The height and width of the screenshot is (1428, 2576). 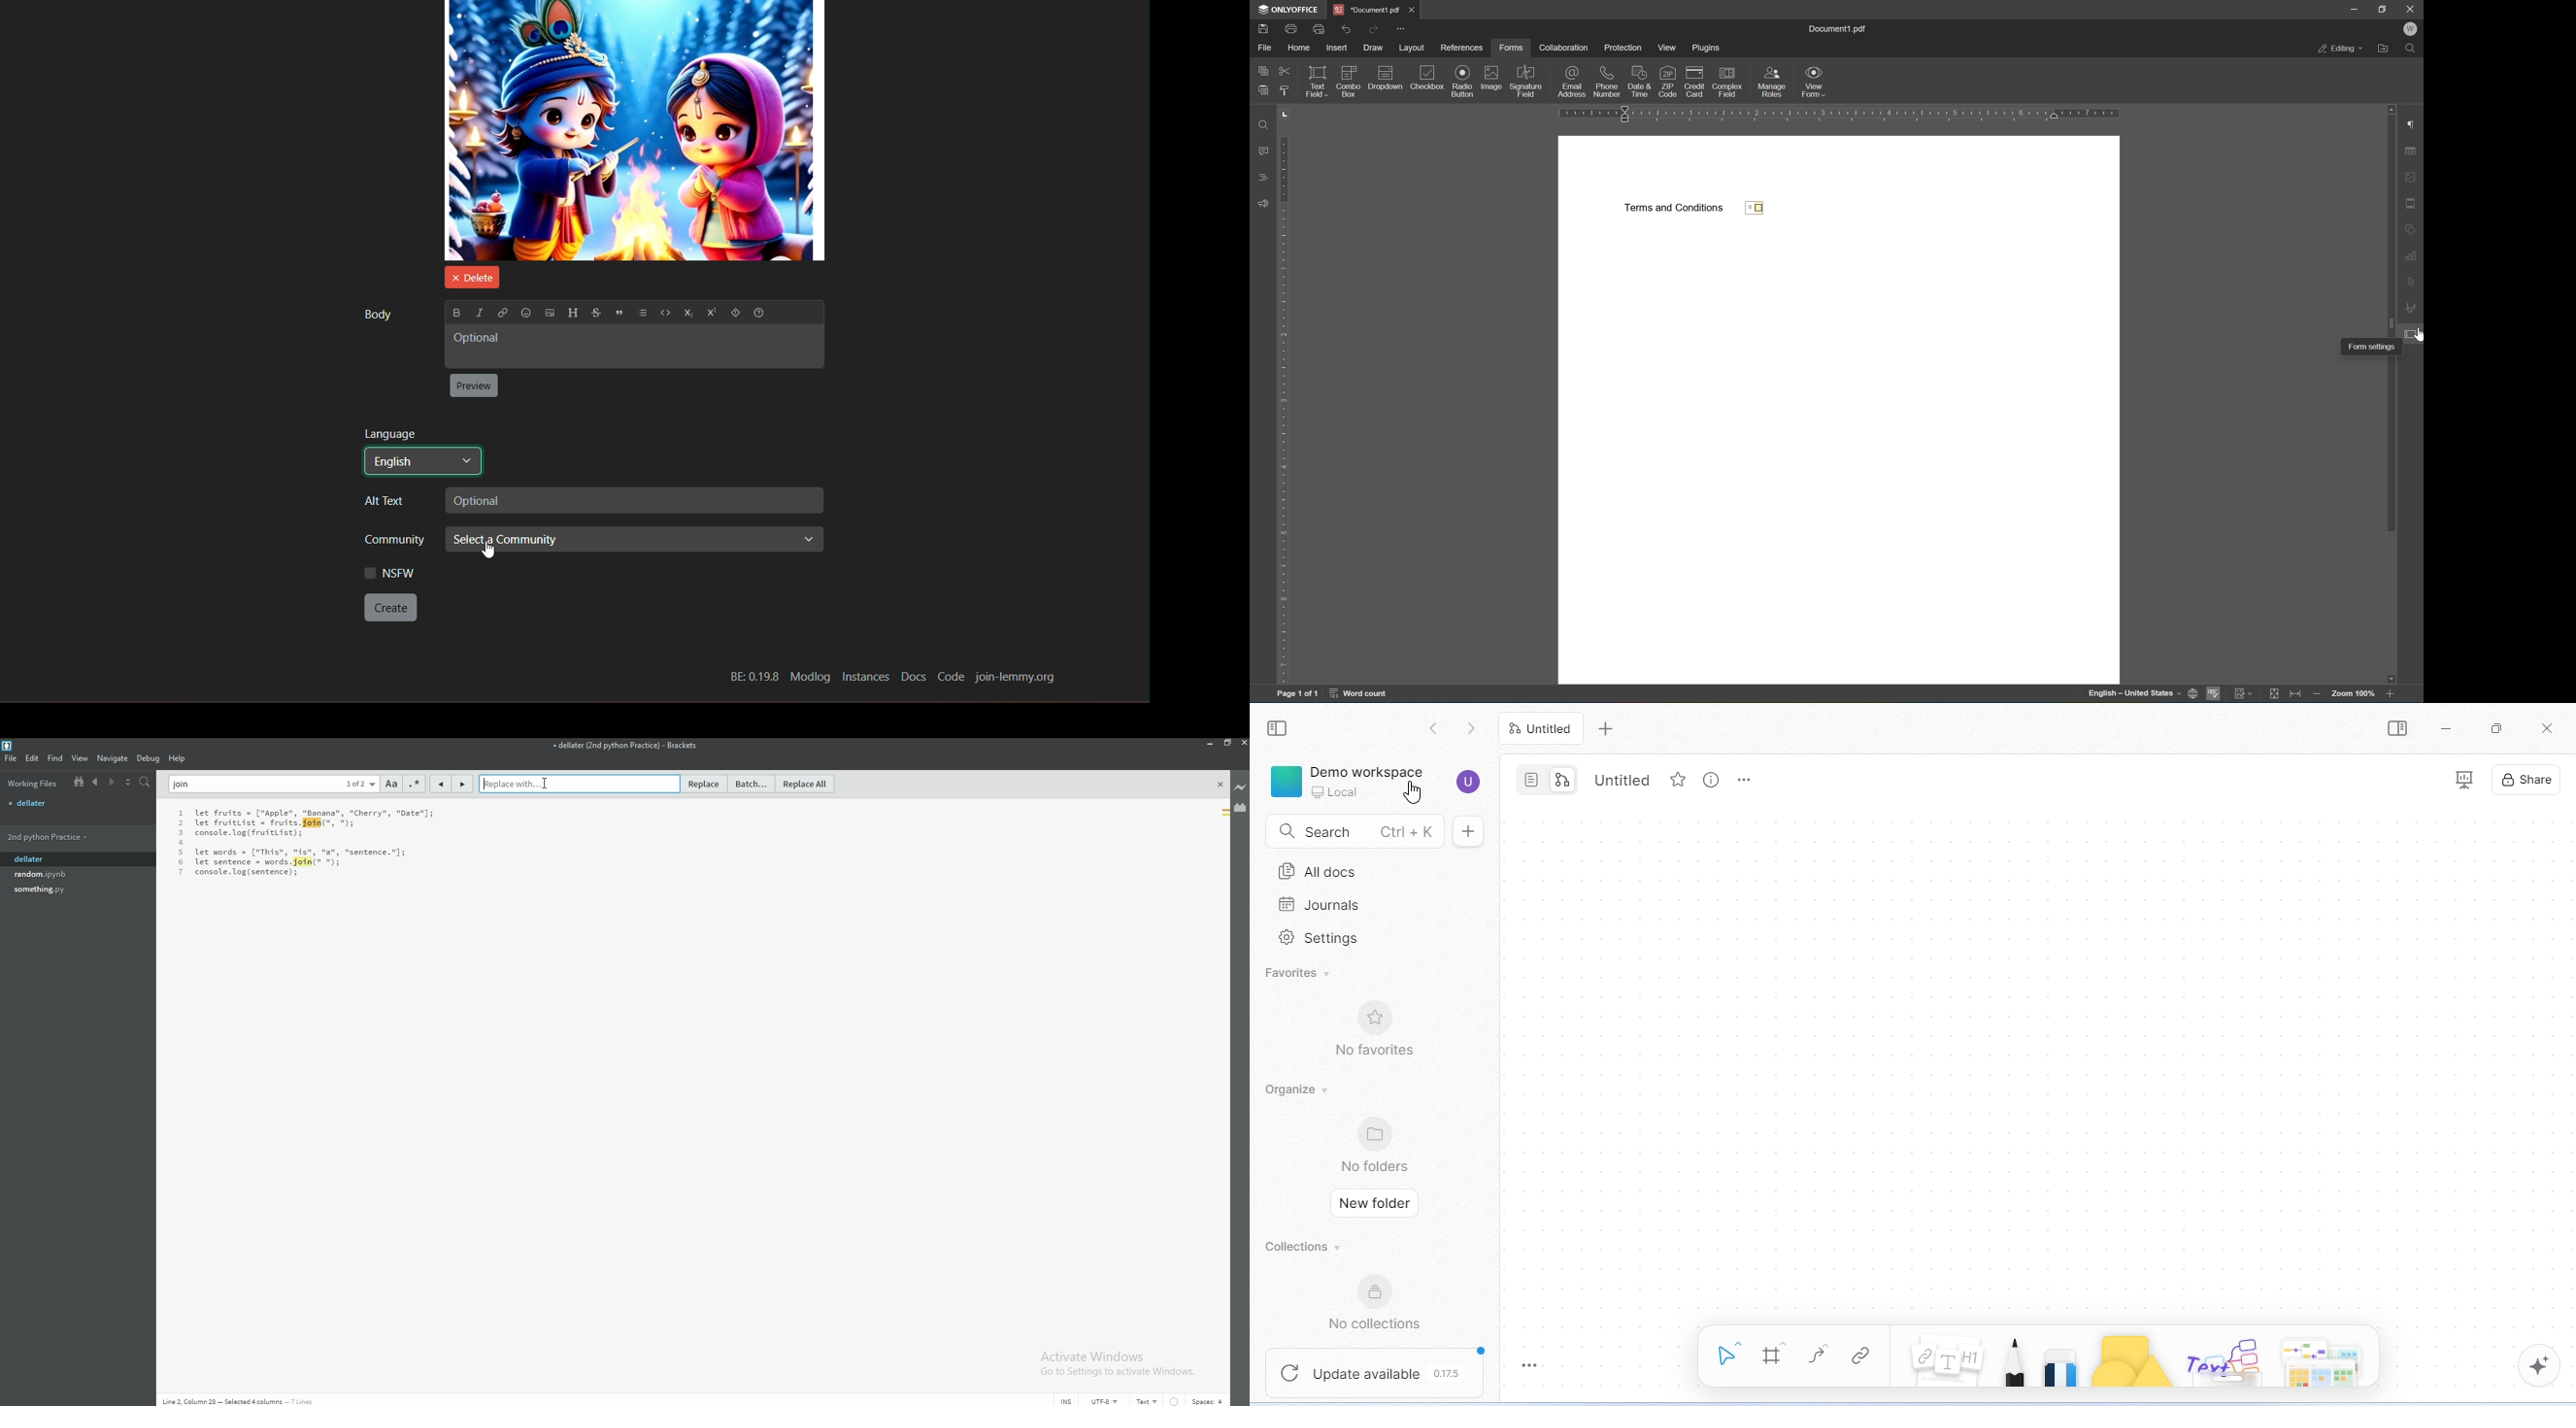 What do you see at coordinates (1640, 81) in the screenshot?
I see `date and time` at bounding box center [1640, 81].